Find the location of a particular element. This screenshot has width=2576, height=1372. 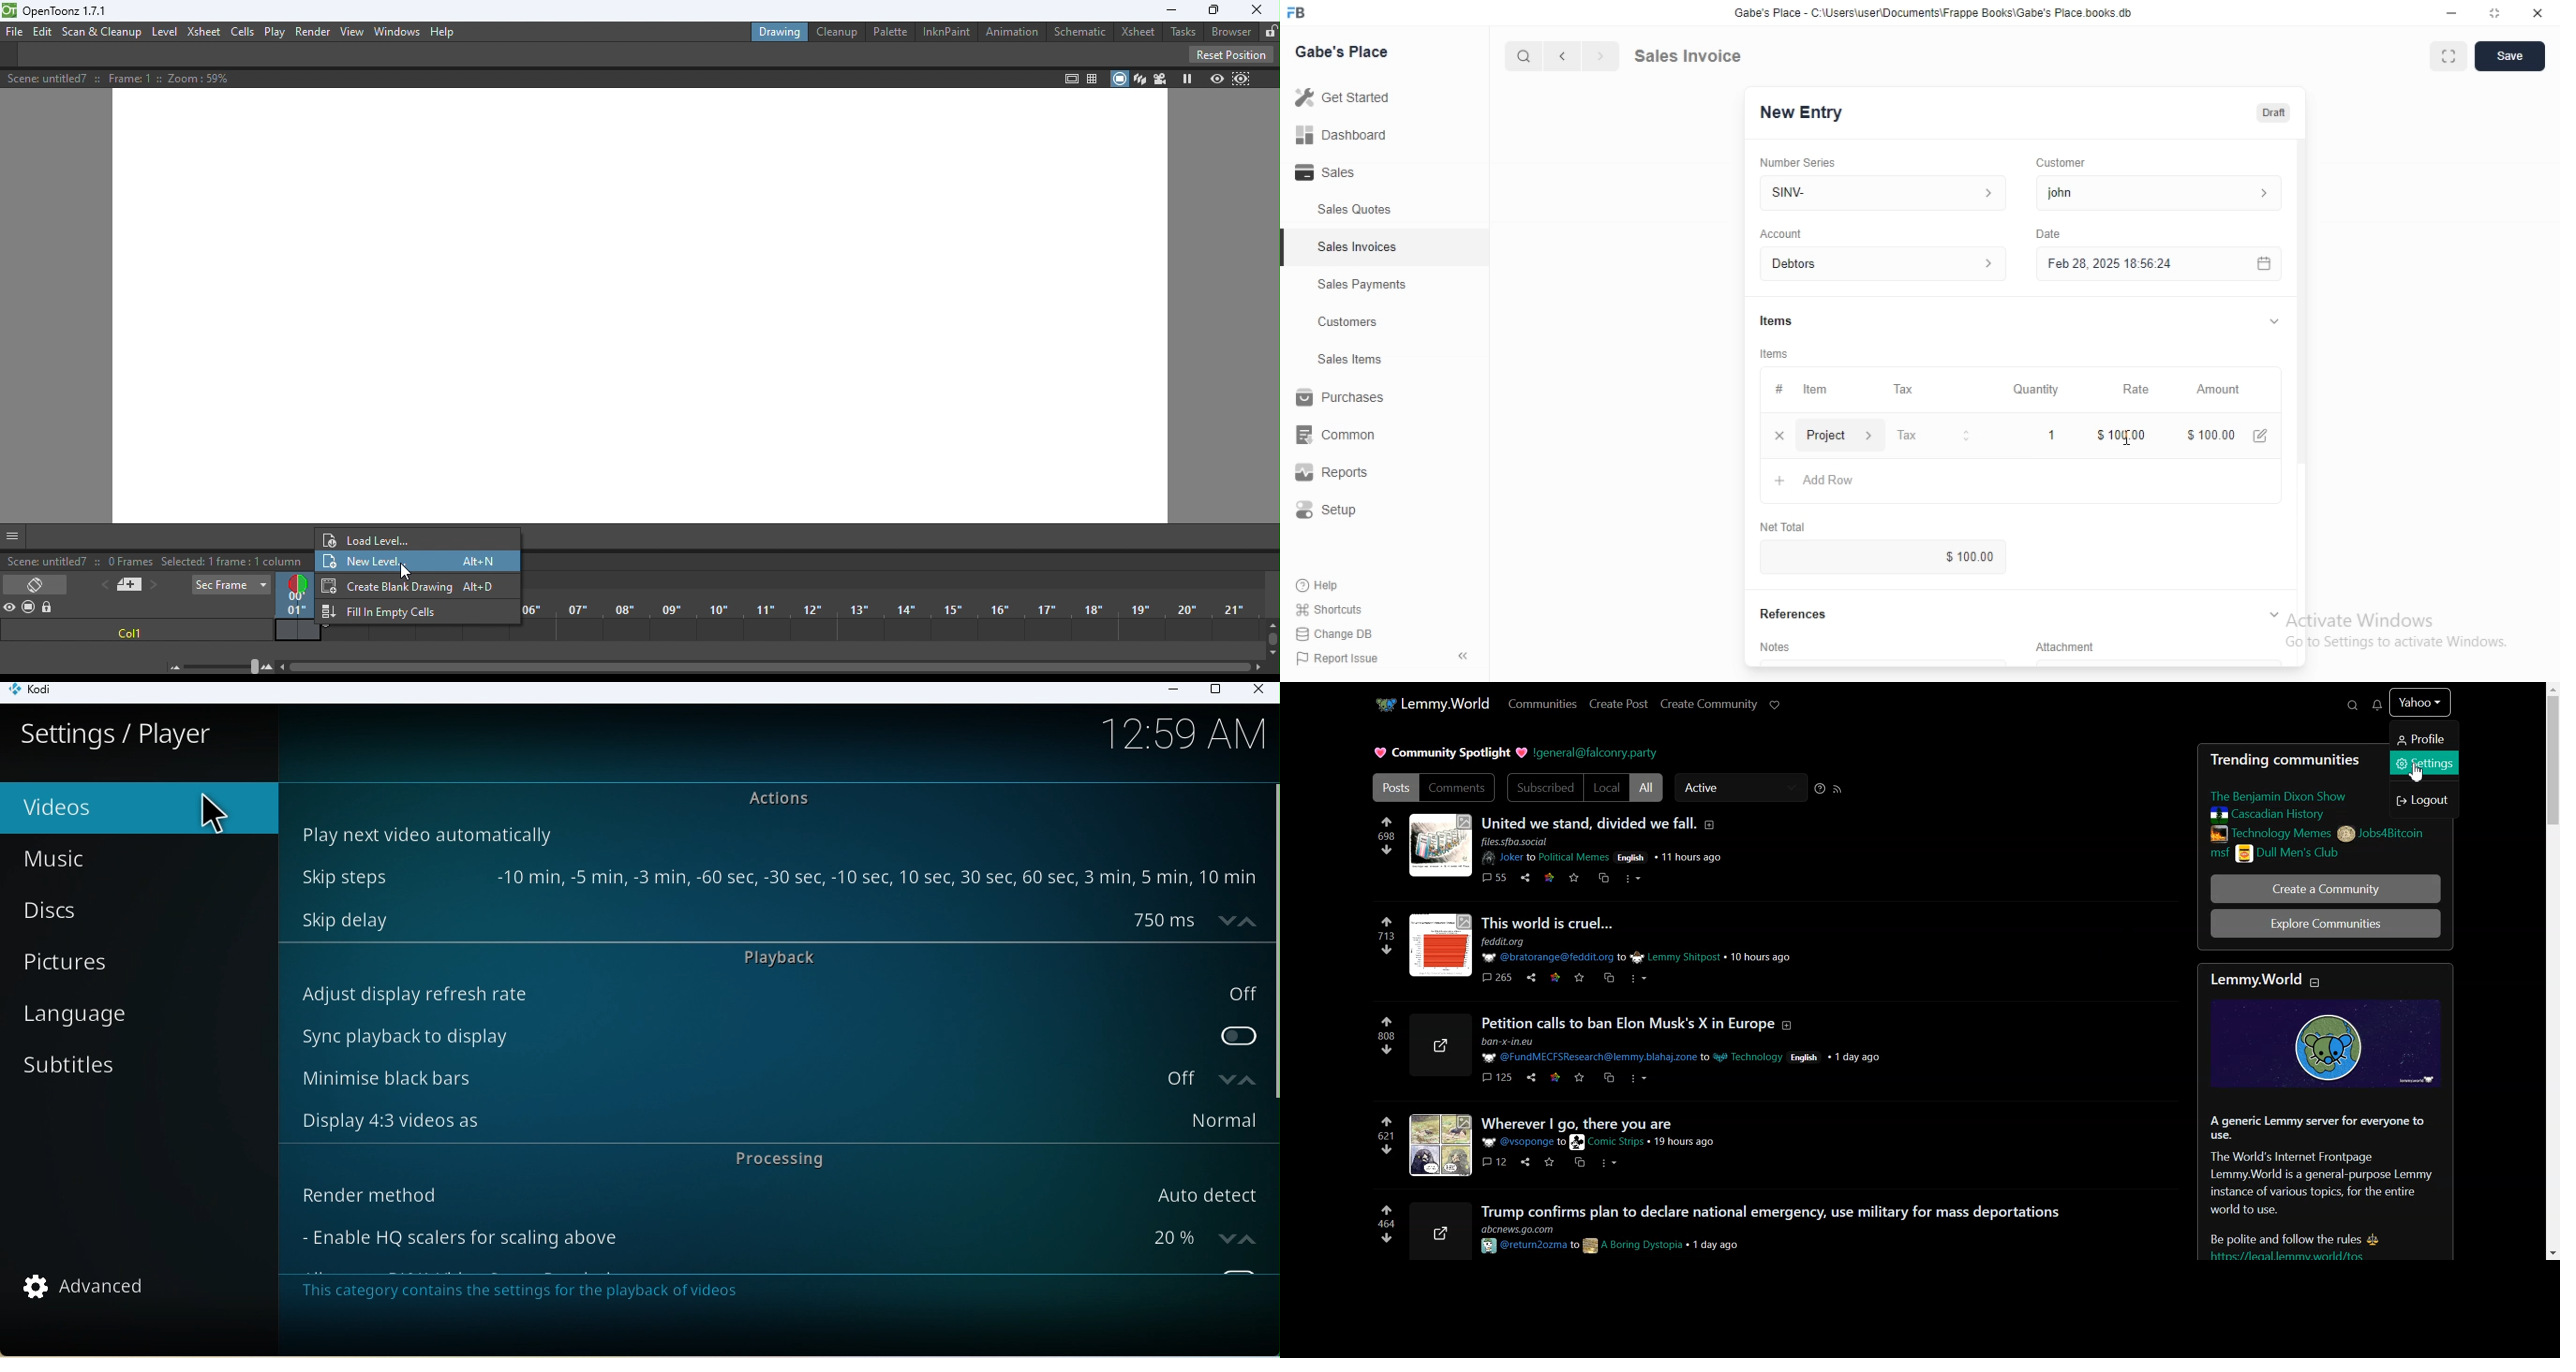

‘Quantity is located at coordinates (2035, 389).